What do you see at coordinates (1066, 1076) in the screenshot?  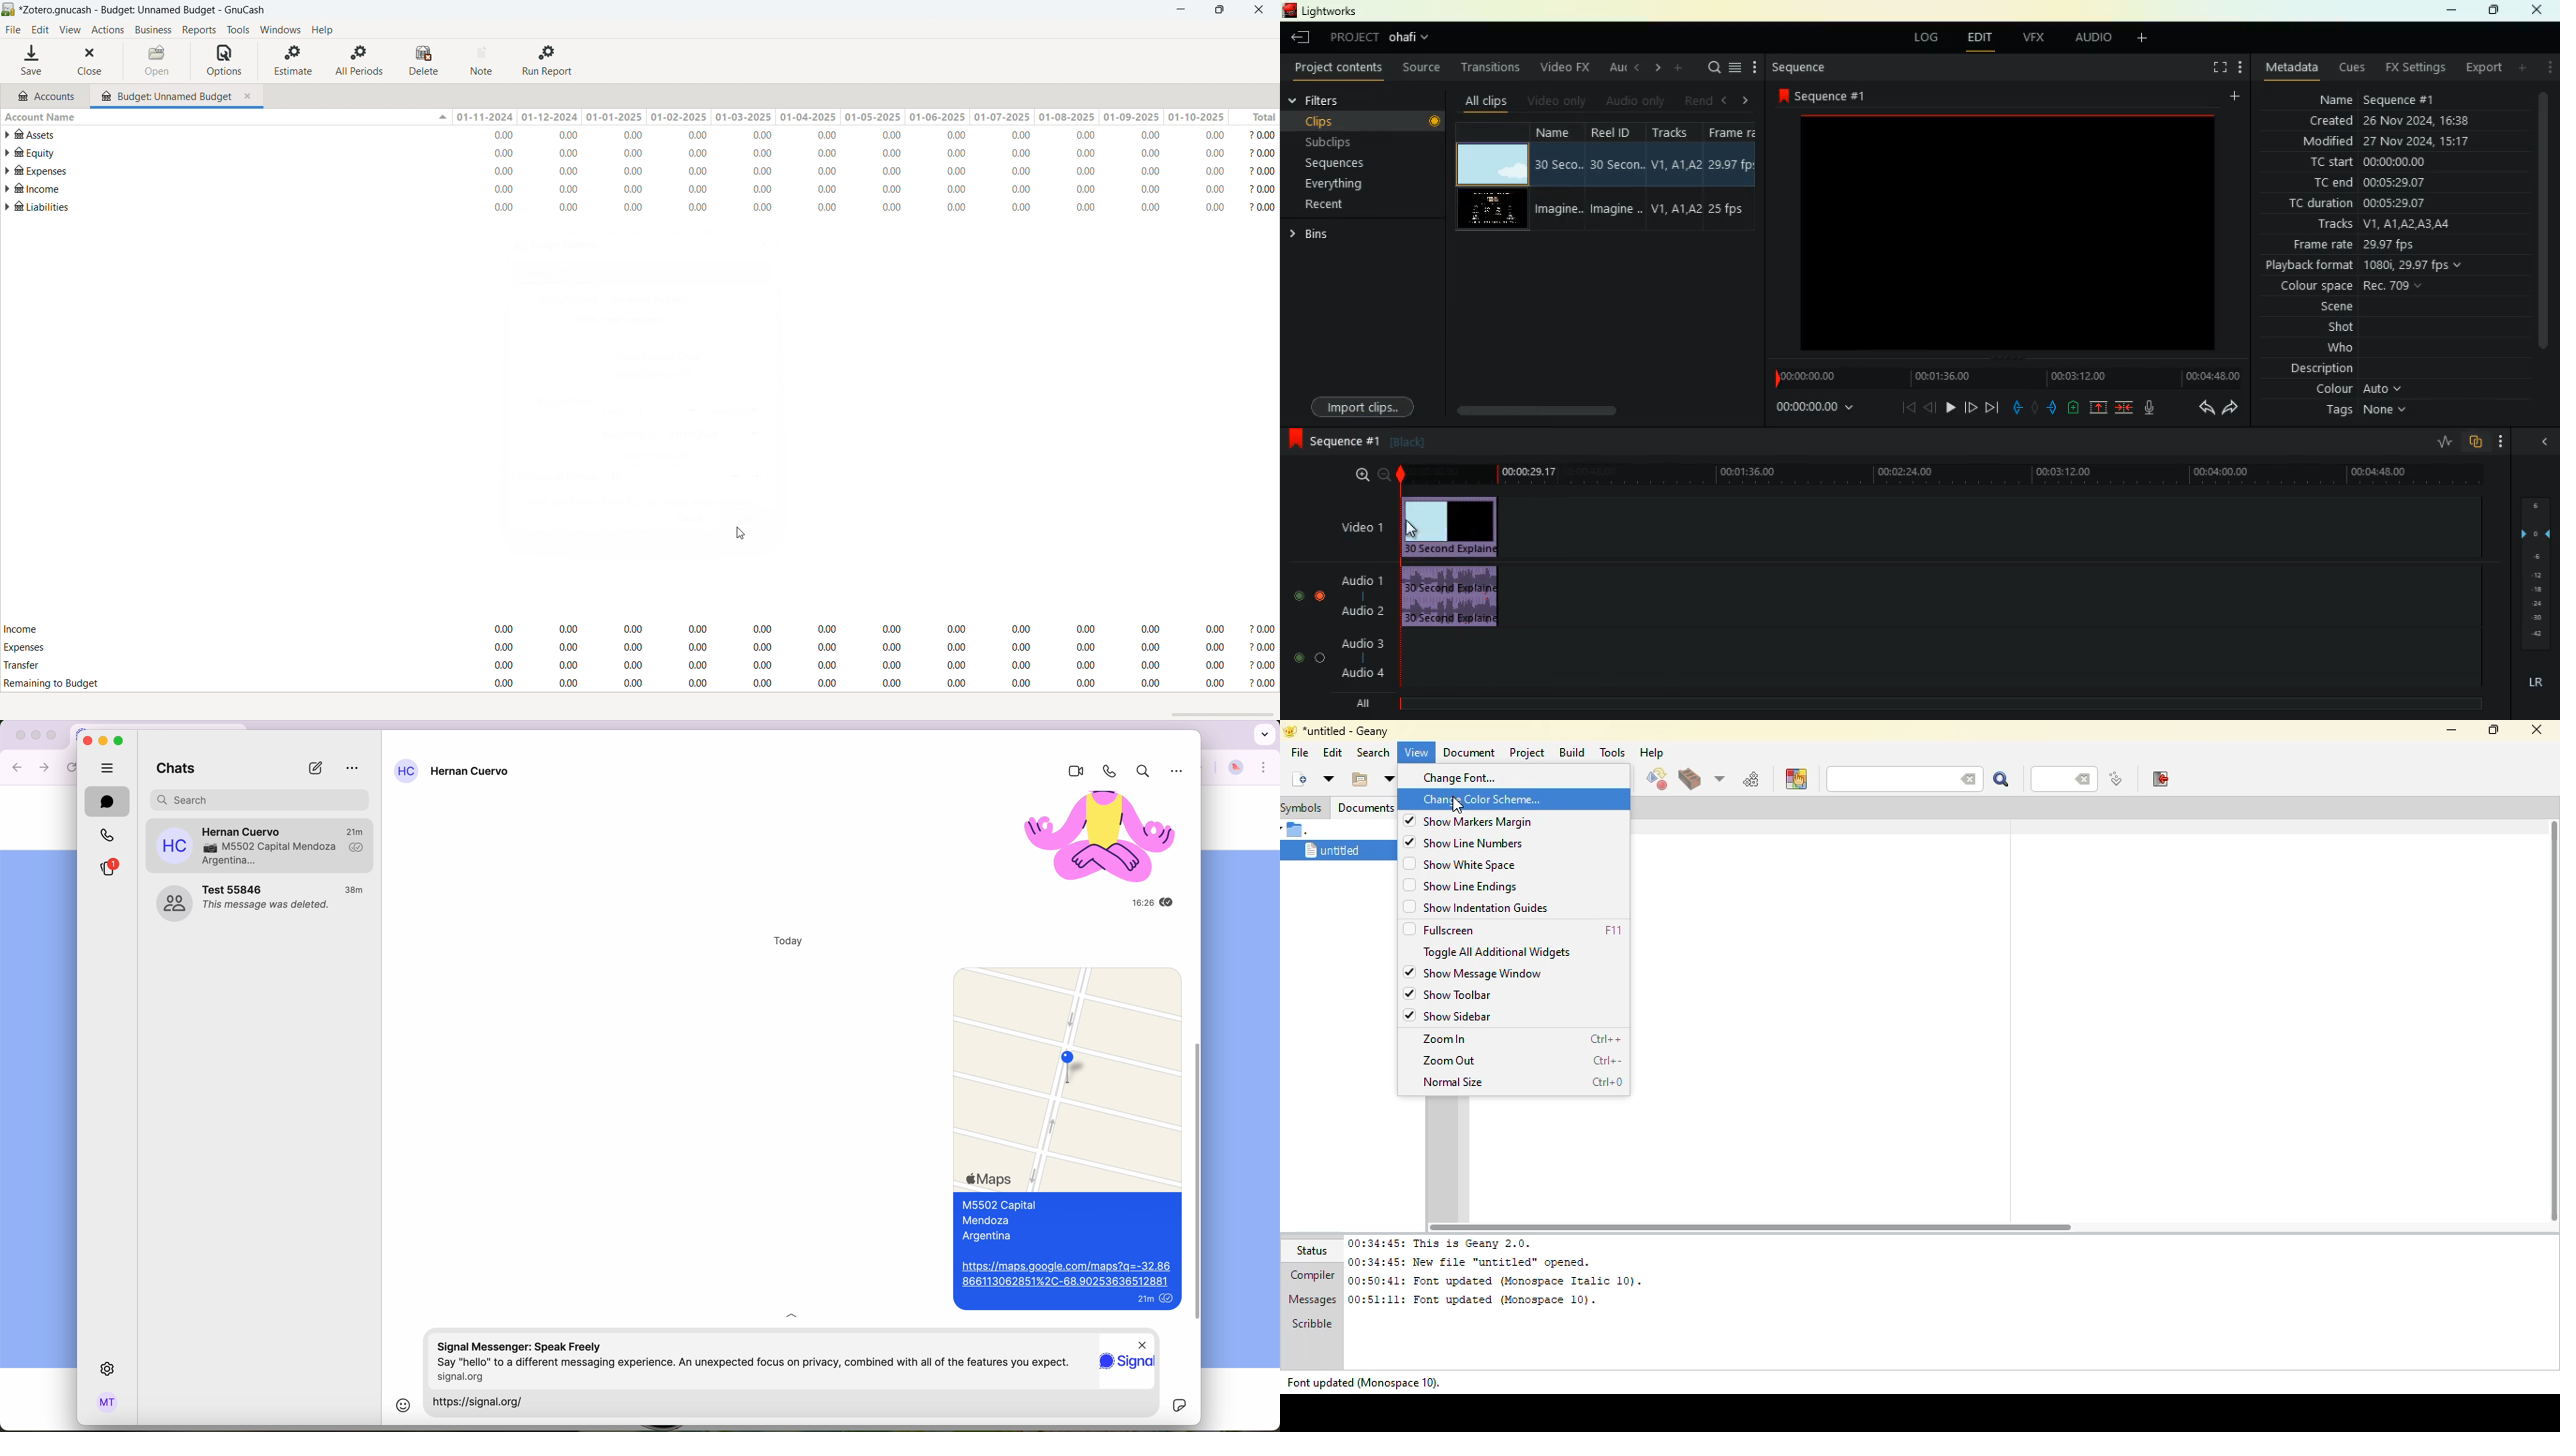 I see `map` at bounding box center [1066, 1076].